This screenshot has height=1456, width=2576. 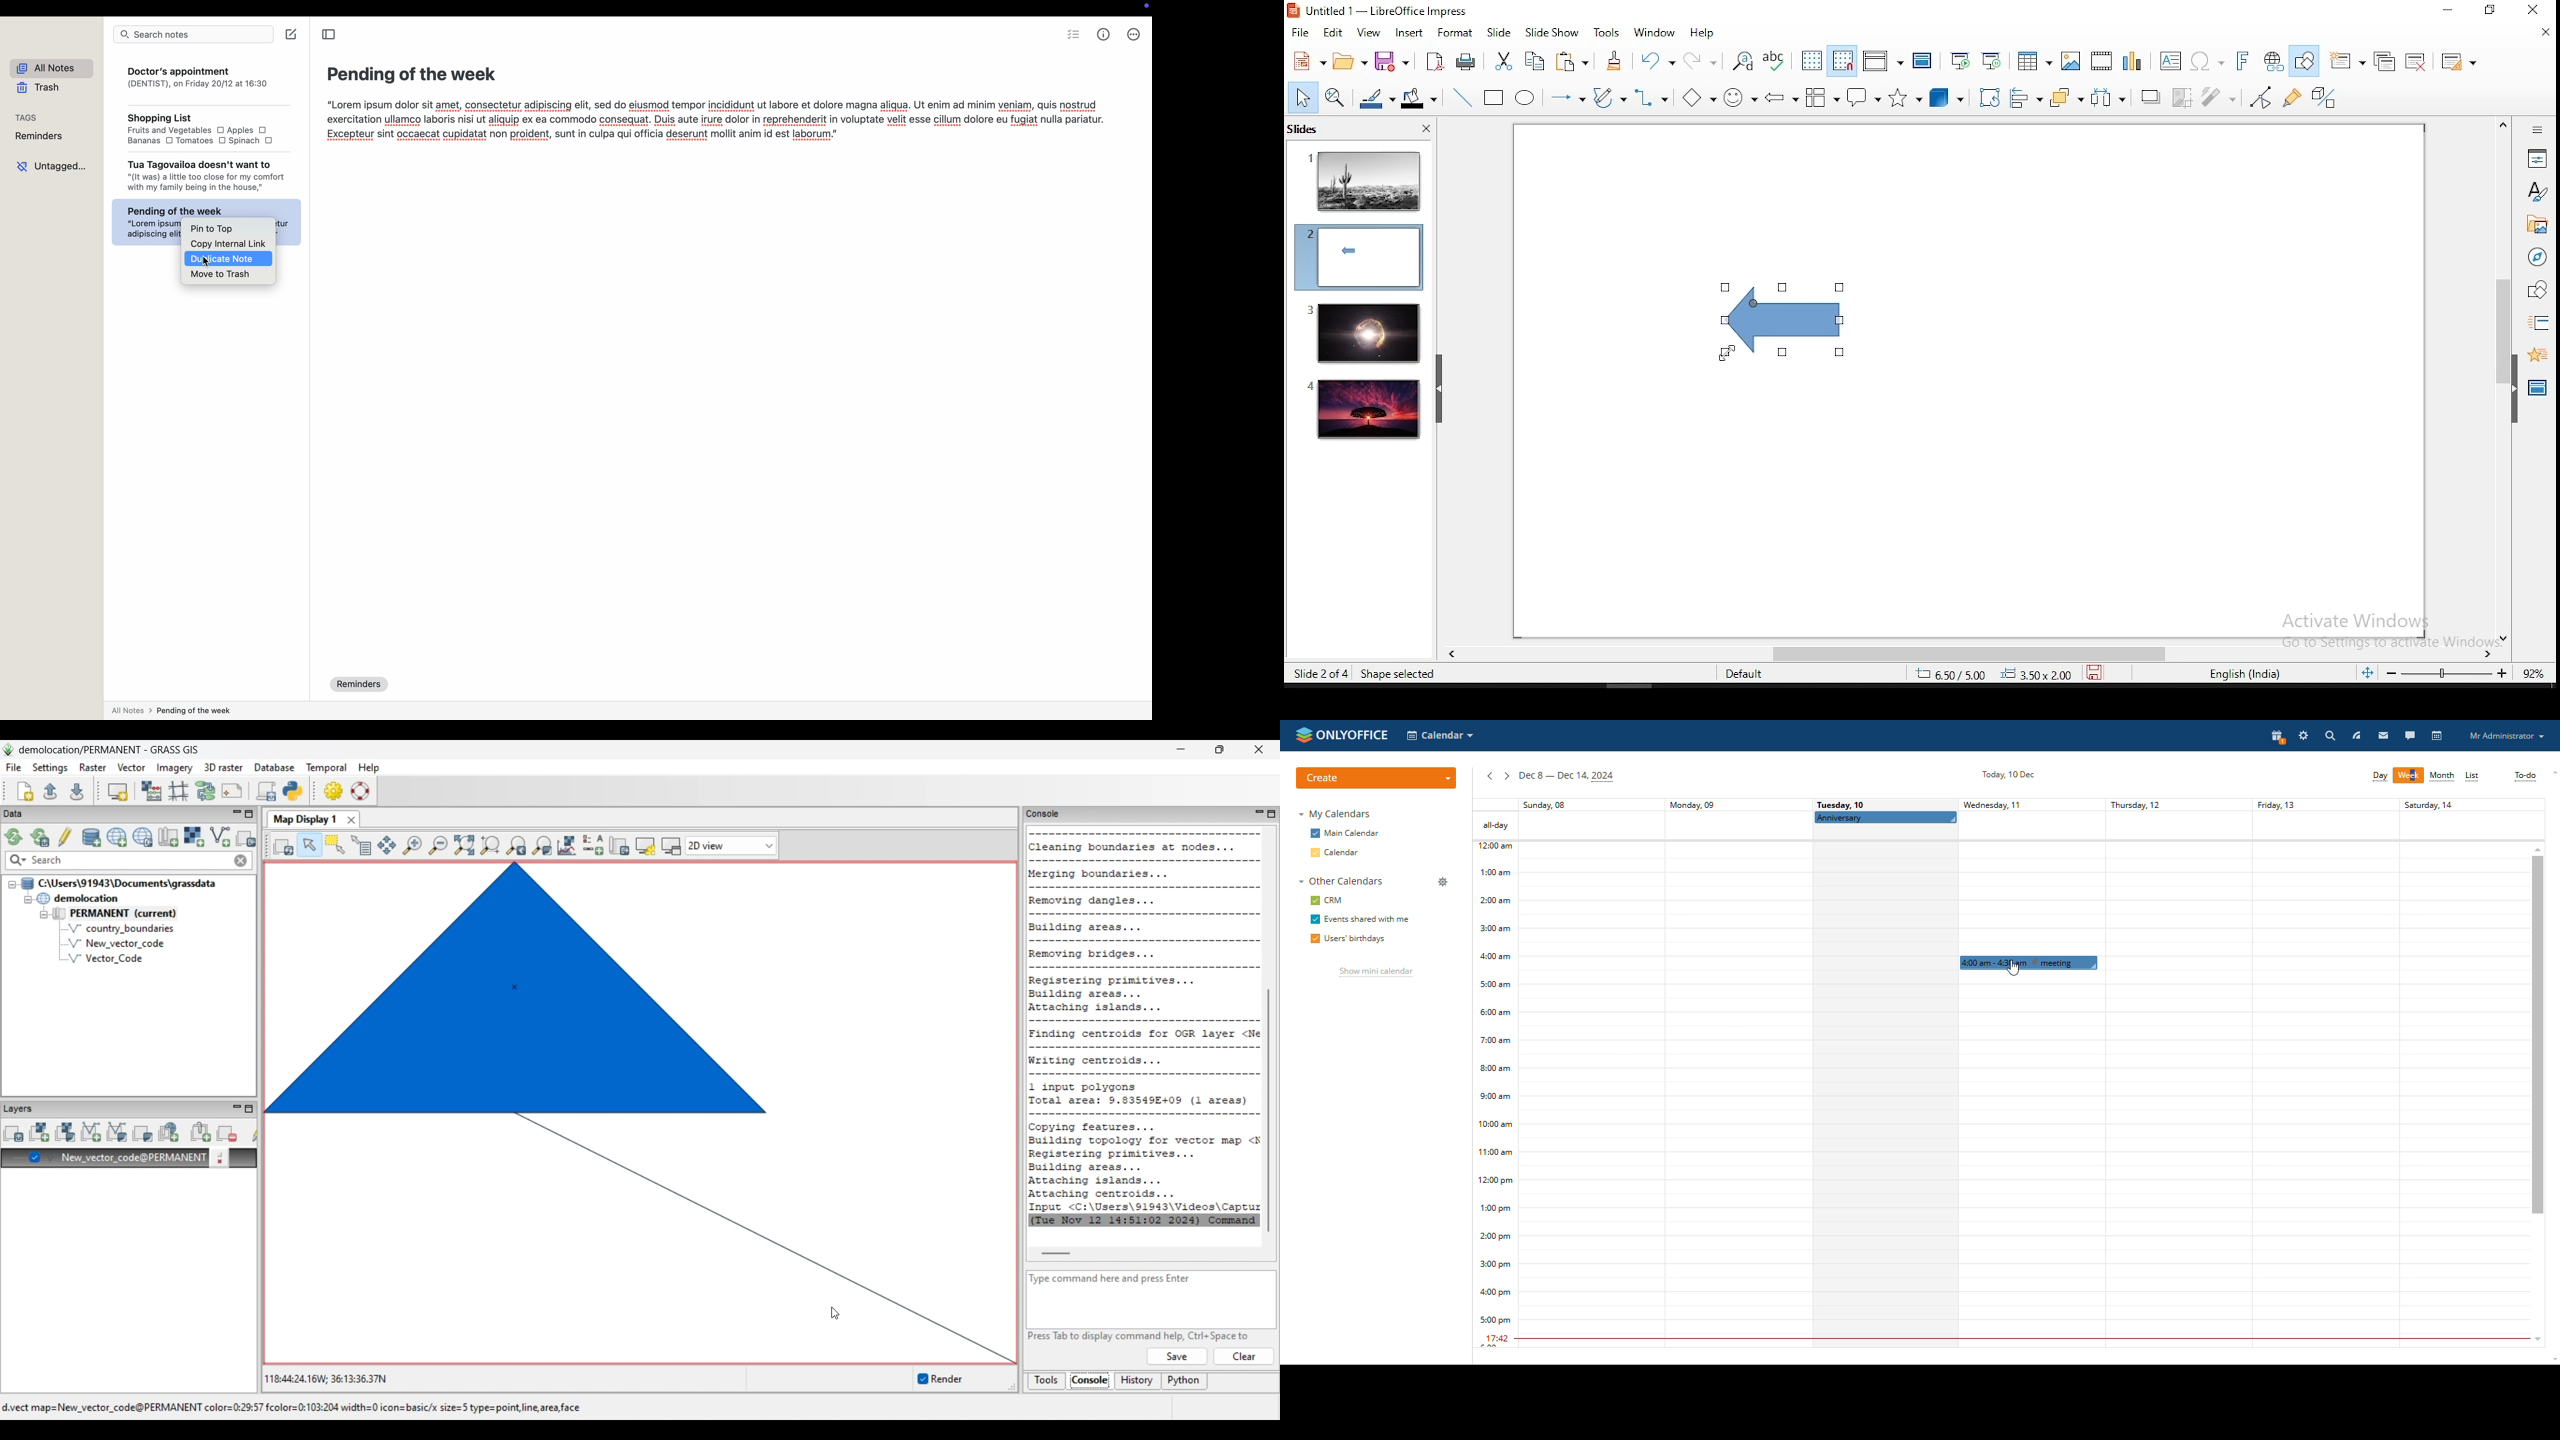 What do you see at coordinates (2536, 259) in the screenshot?
I see `navigator` at bounding box center [2536, 259].